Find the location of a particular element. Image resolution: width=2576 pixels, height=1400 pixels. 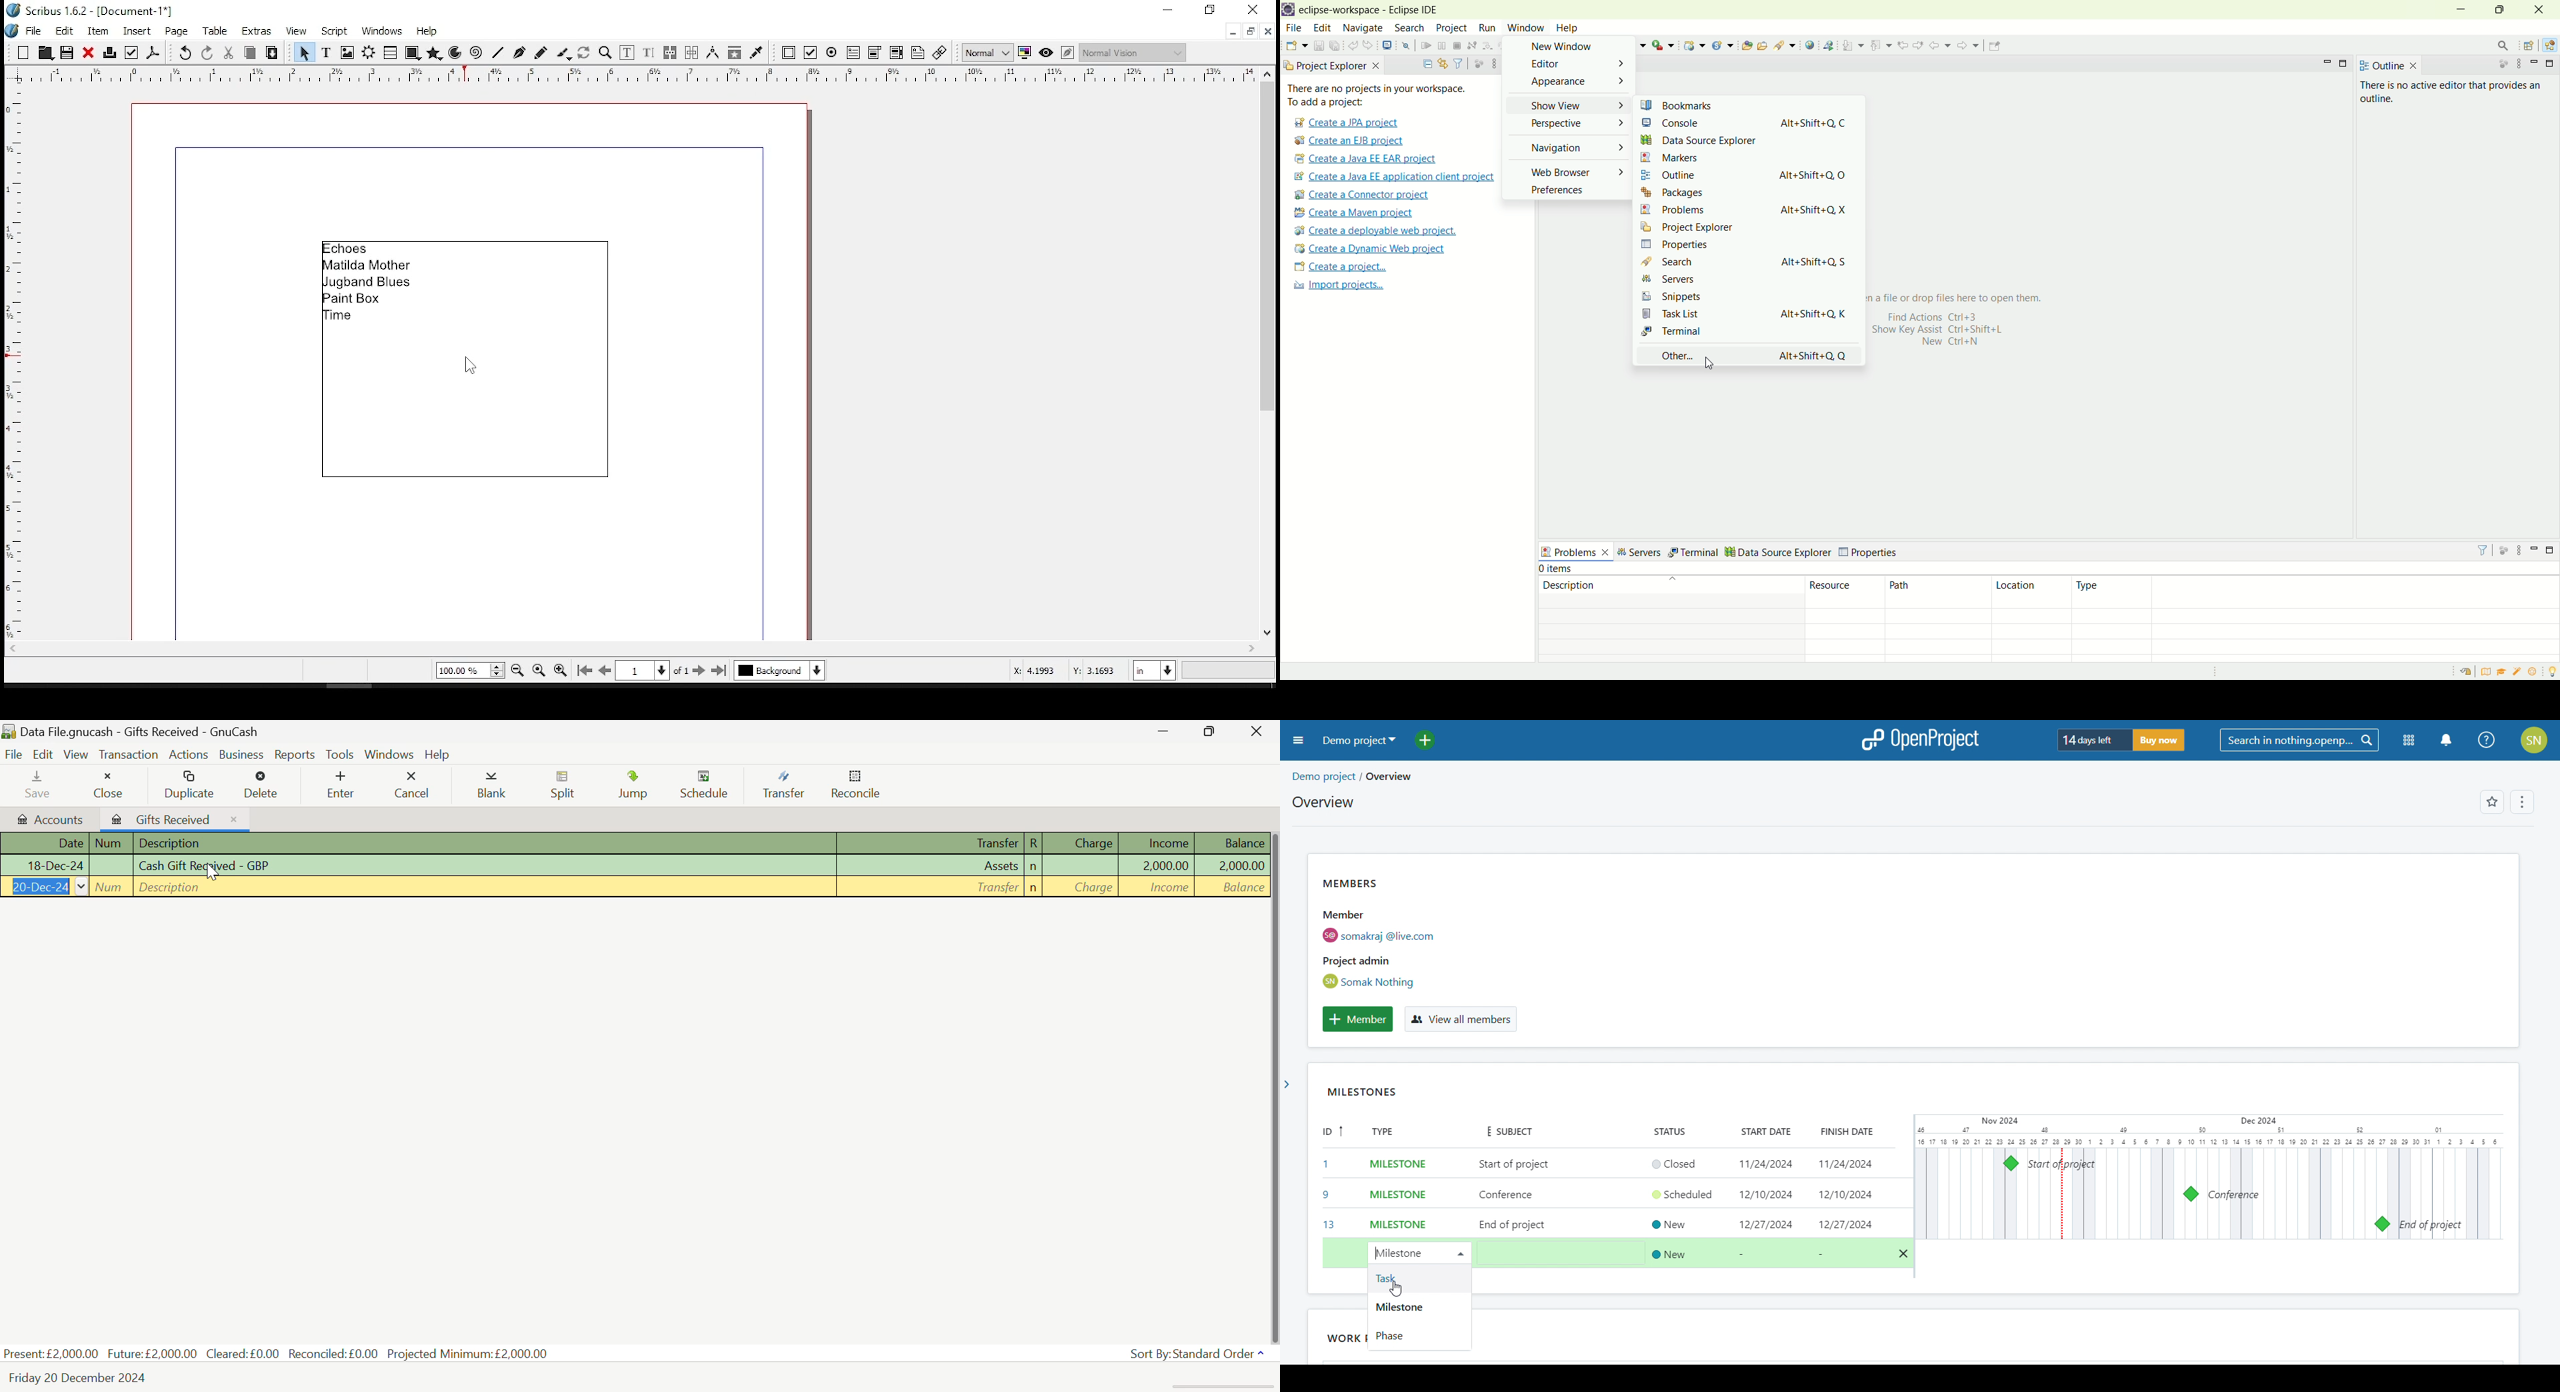

PDF radio button is located at coordinates (832, 53).